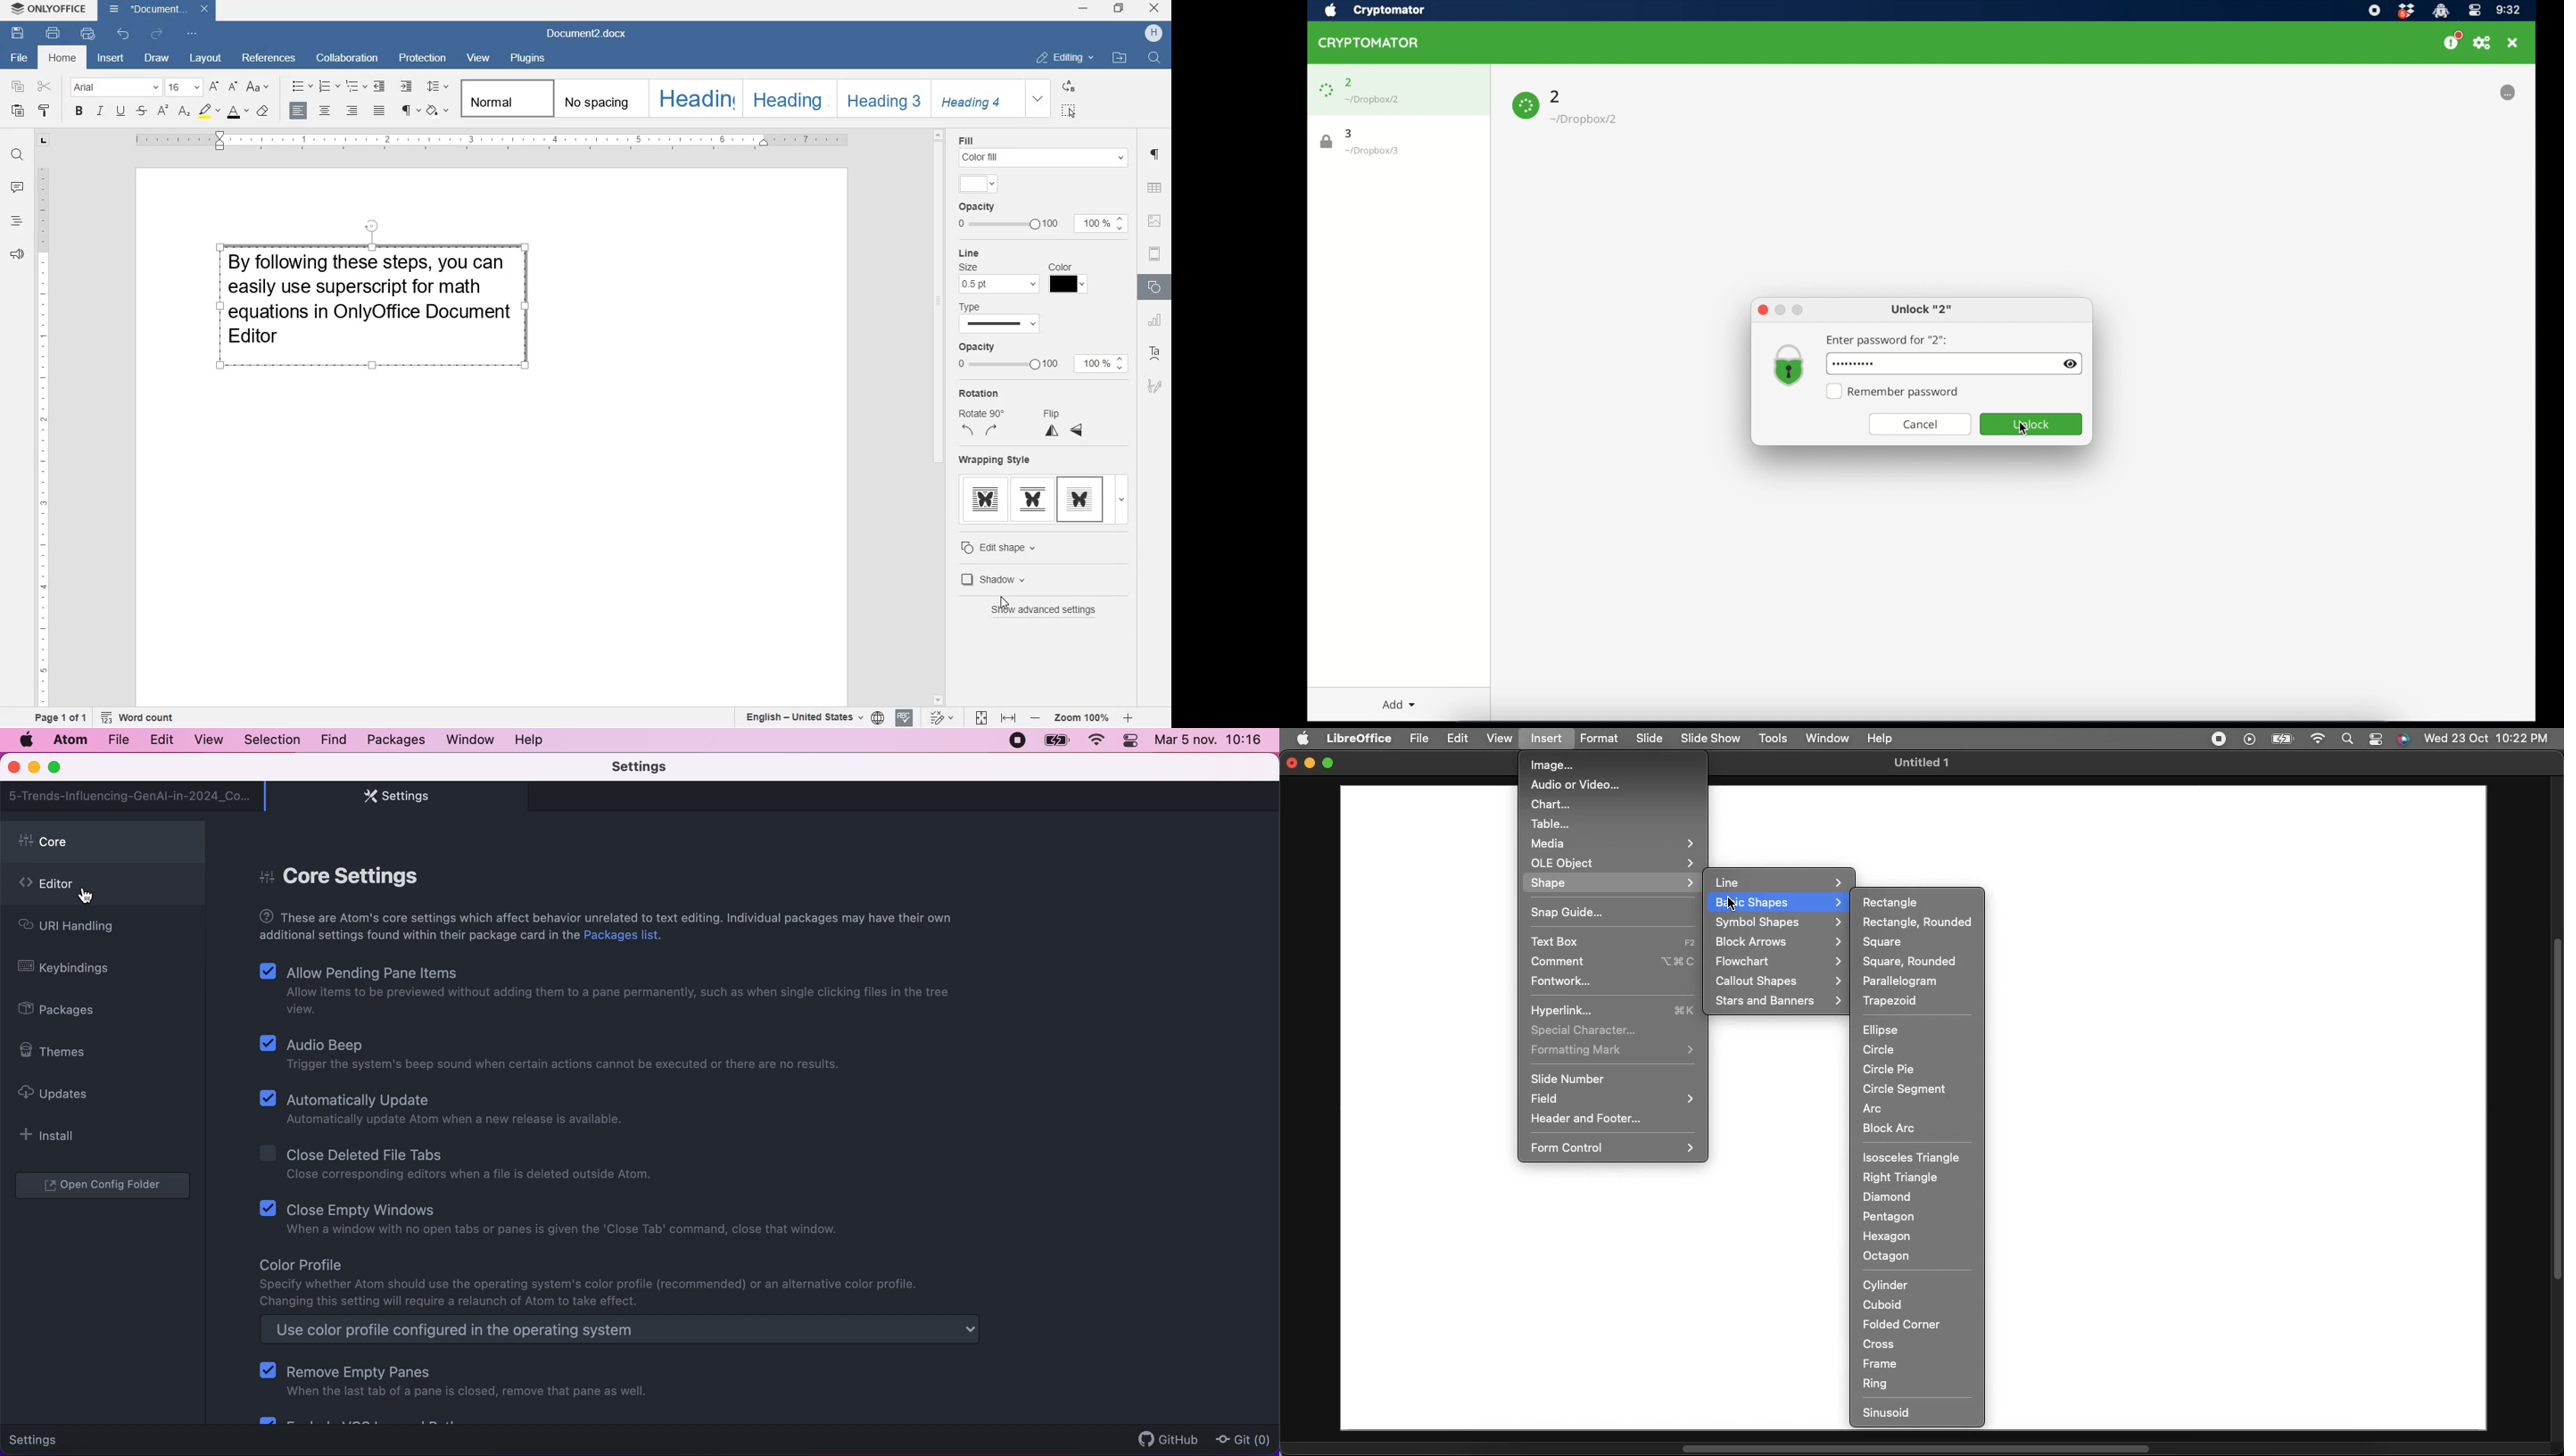 Image resolution: width=2576 pixels, height=1456 pixels. What do you see at coordinates (1083, 7) in the screenshot?
I see `minimize` at bounding box center [1083, 7].